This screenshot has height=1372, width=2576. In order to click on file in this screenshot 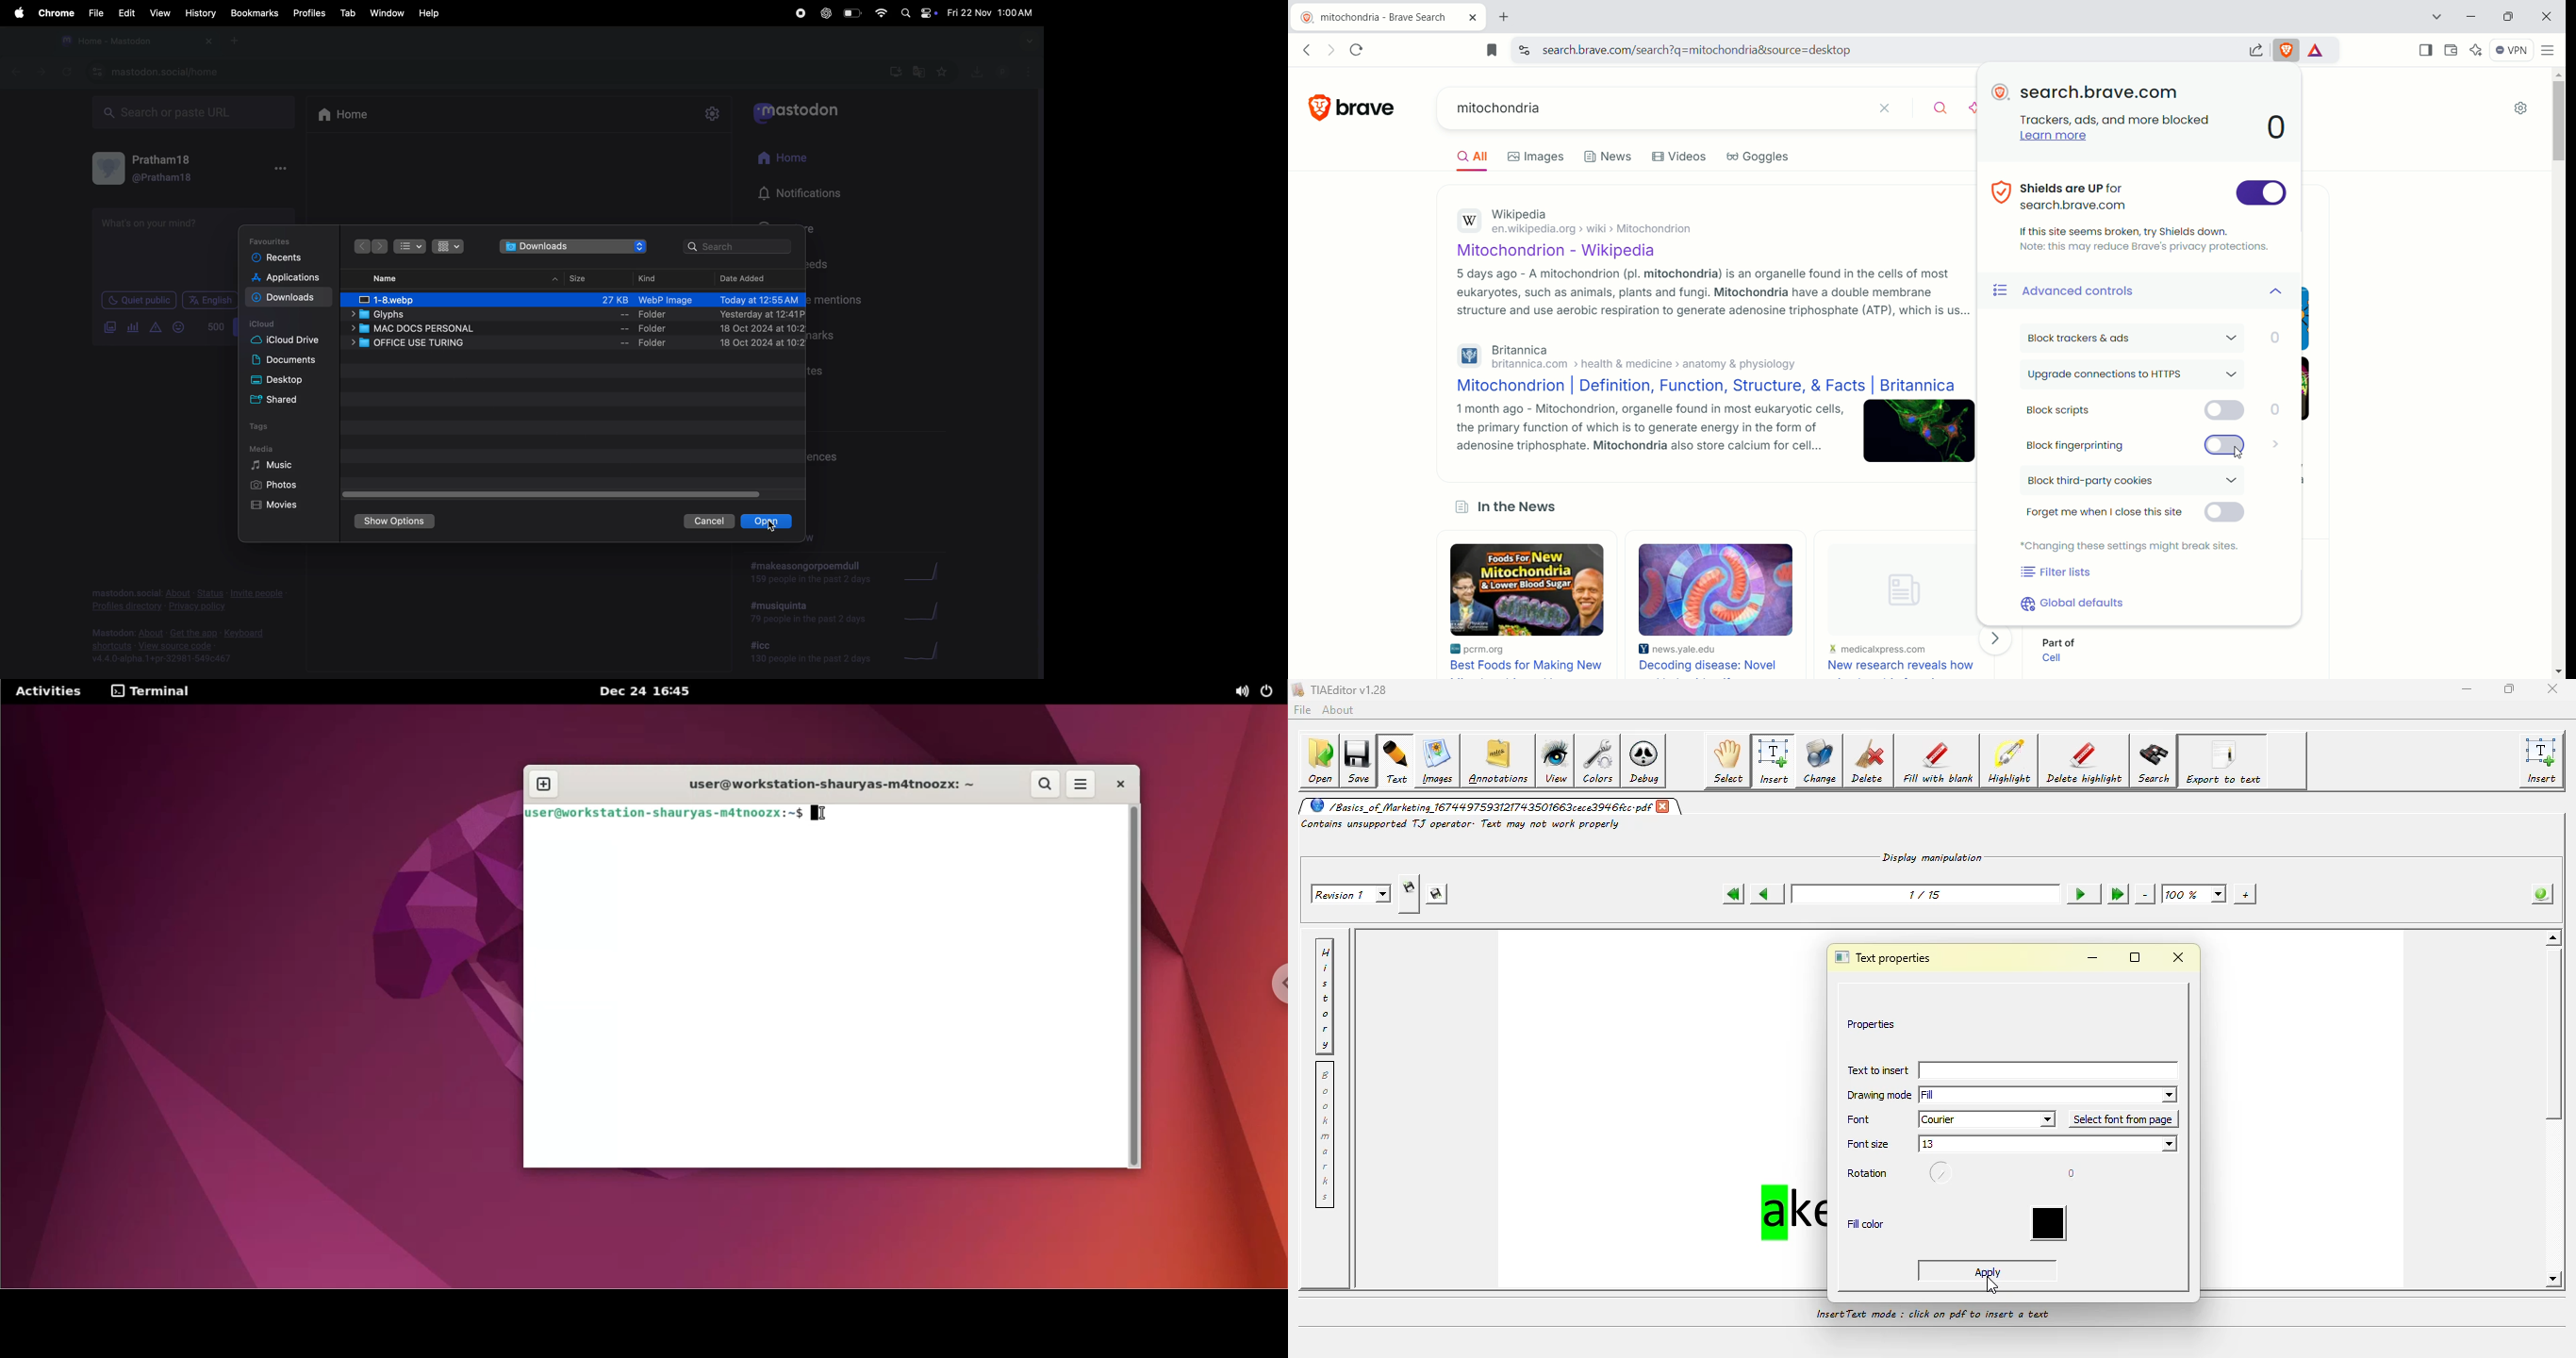, I will do `click(93, 14)`.